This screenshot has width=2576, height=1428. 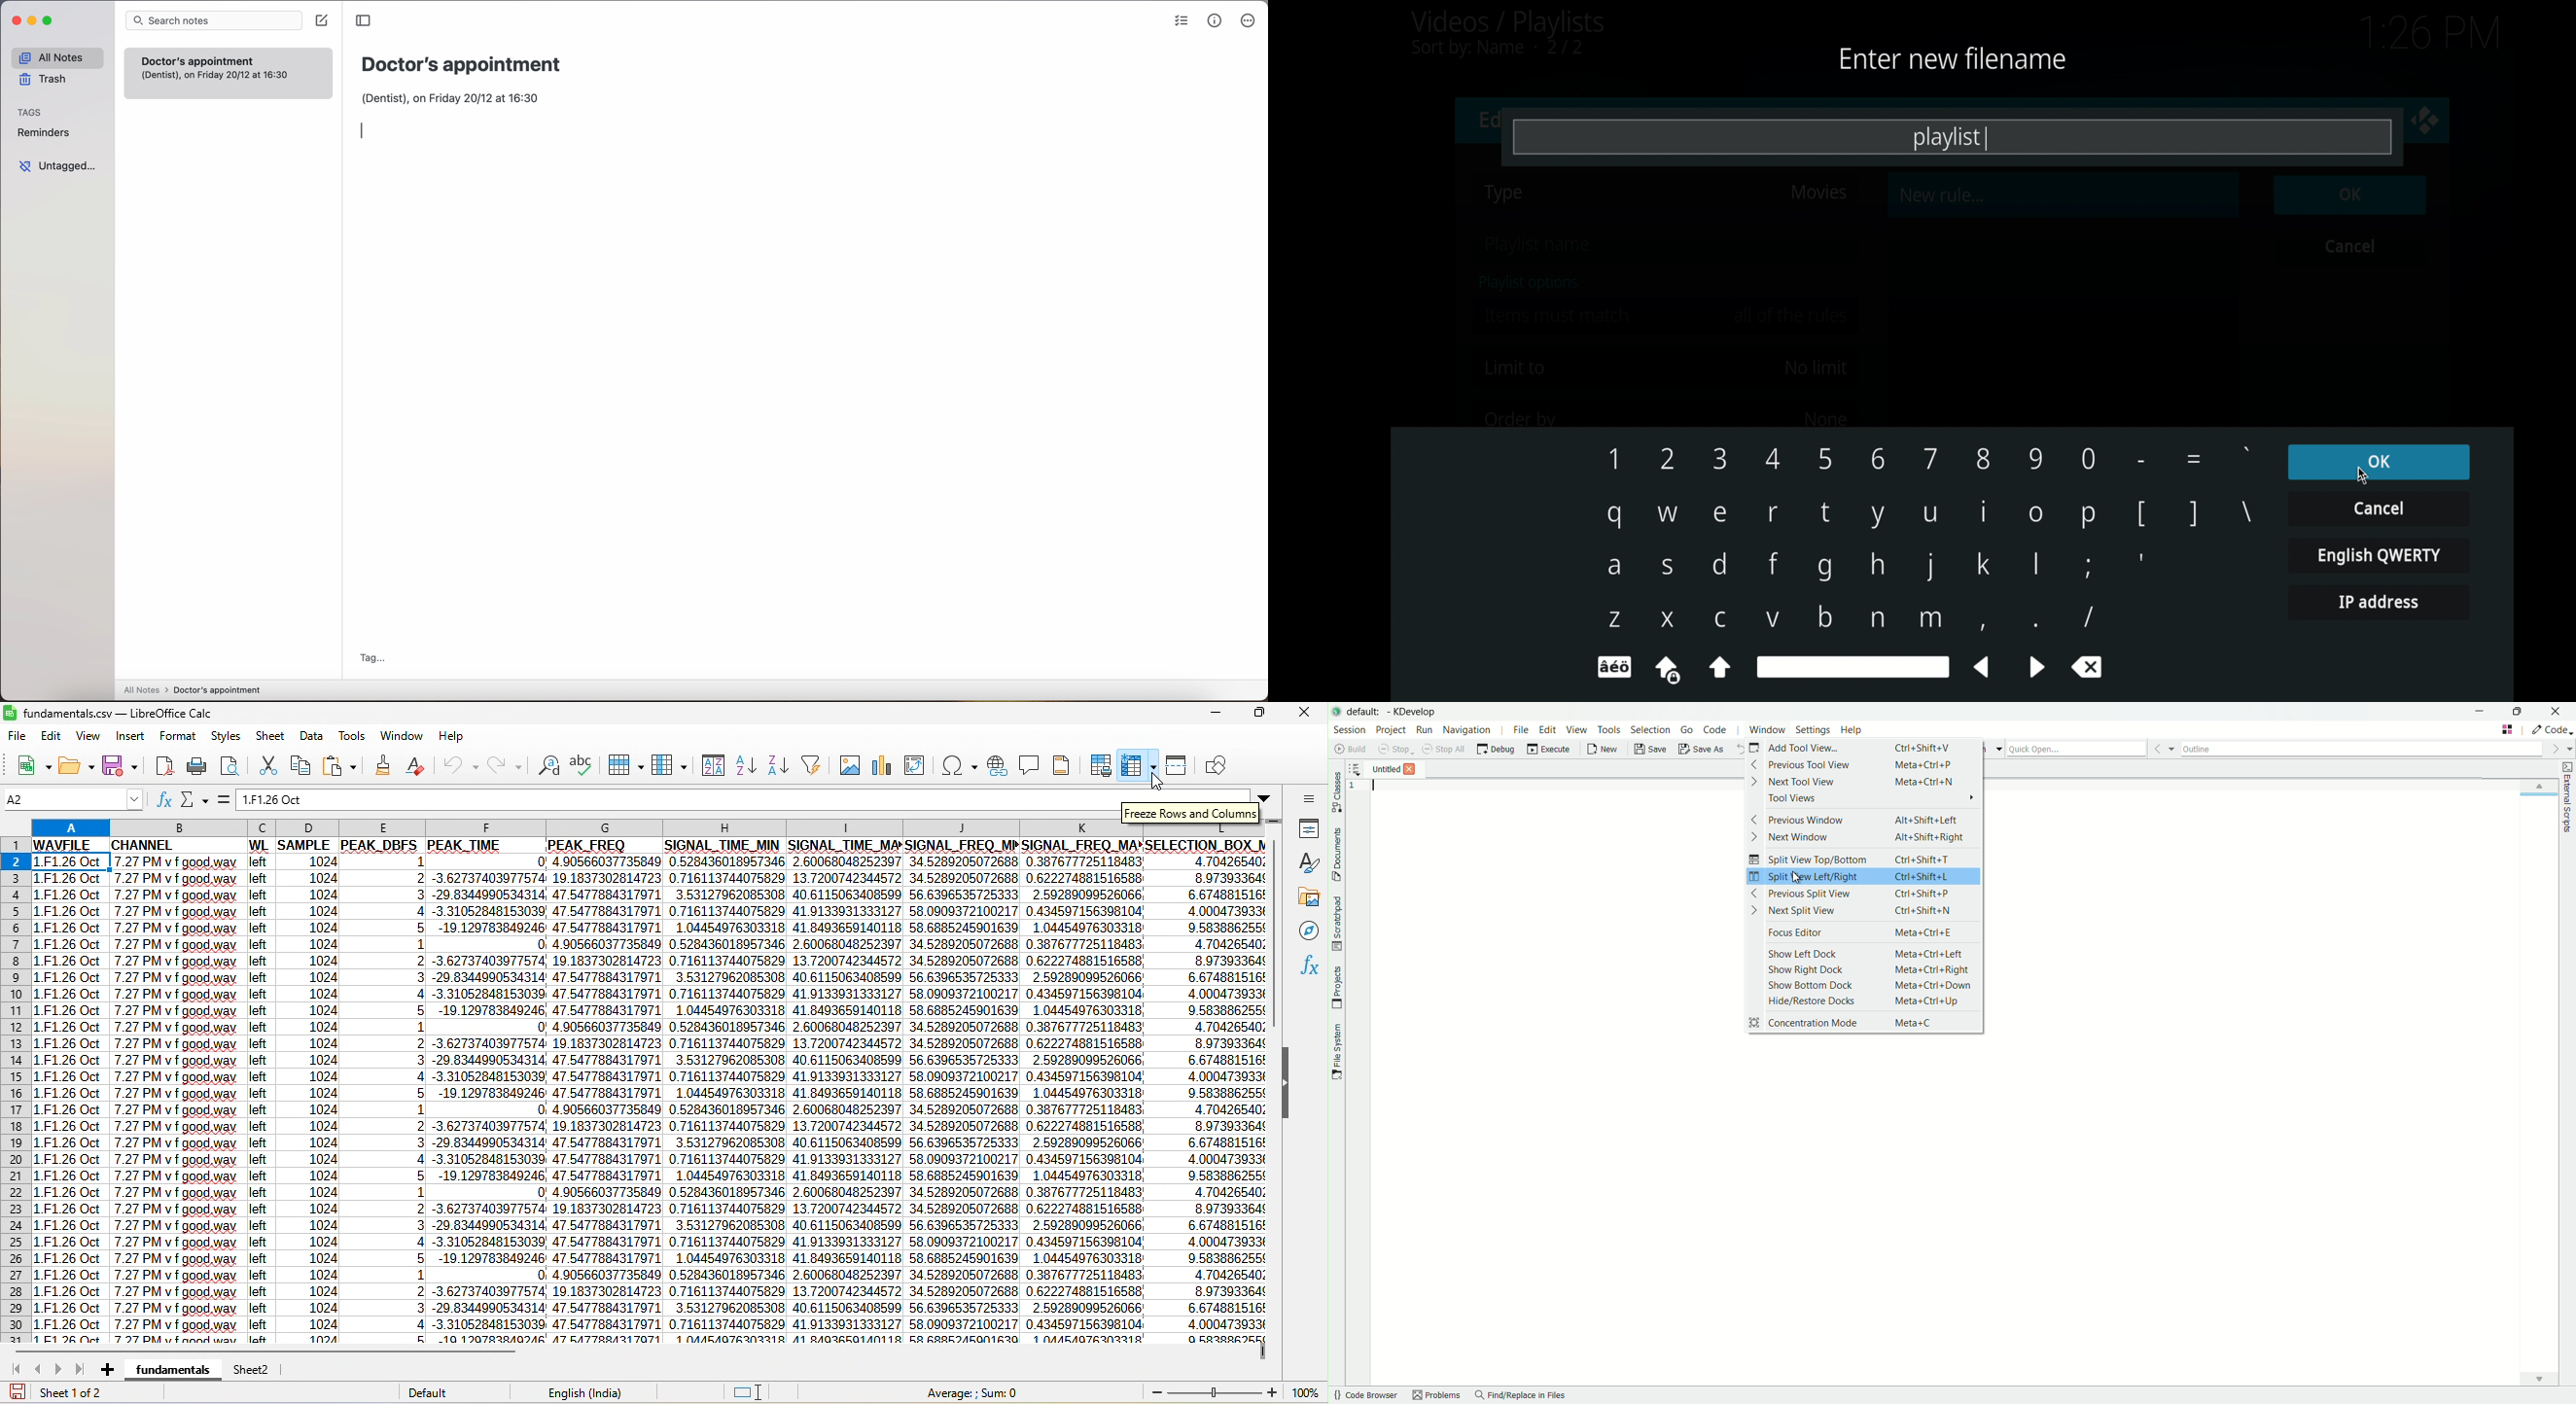 I want to click on standard selection, so click(x=744, y=1391).